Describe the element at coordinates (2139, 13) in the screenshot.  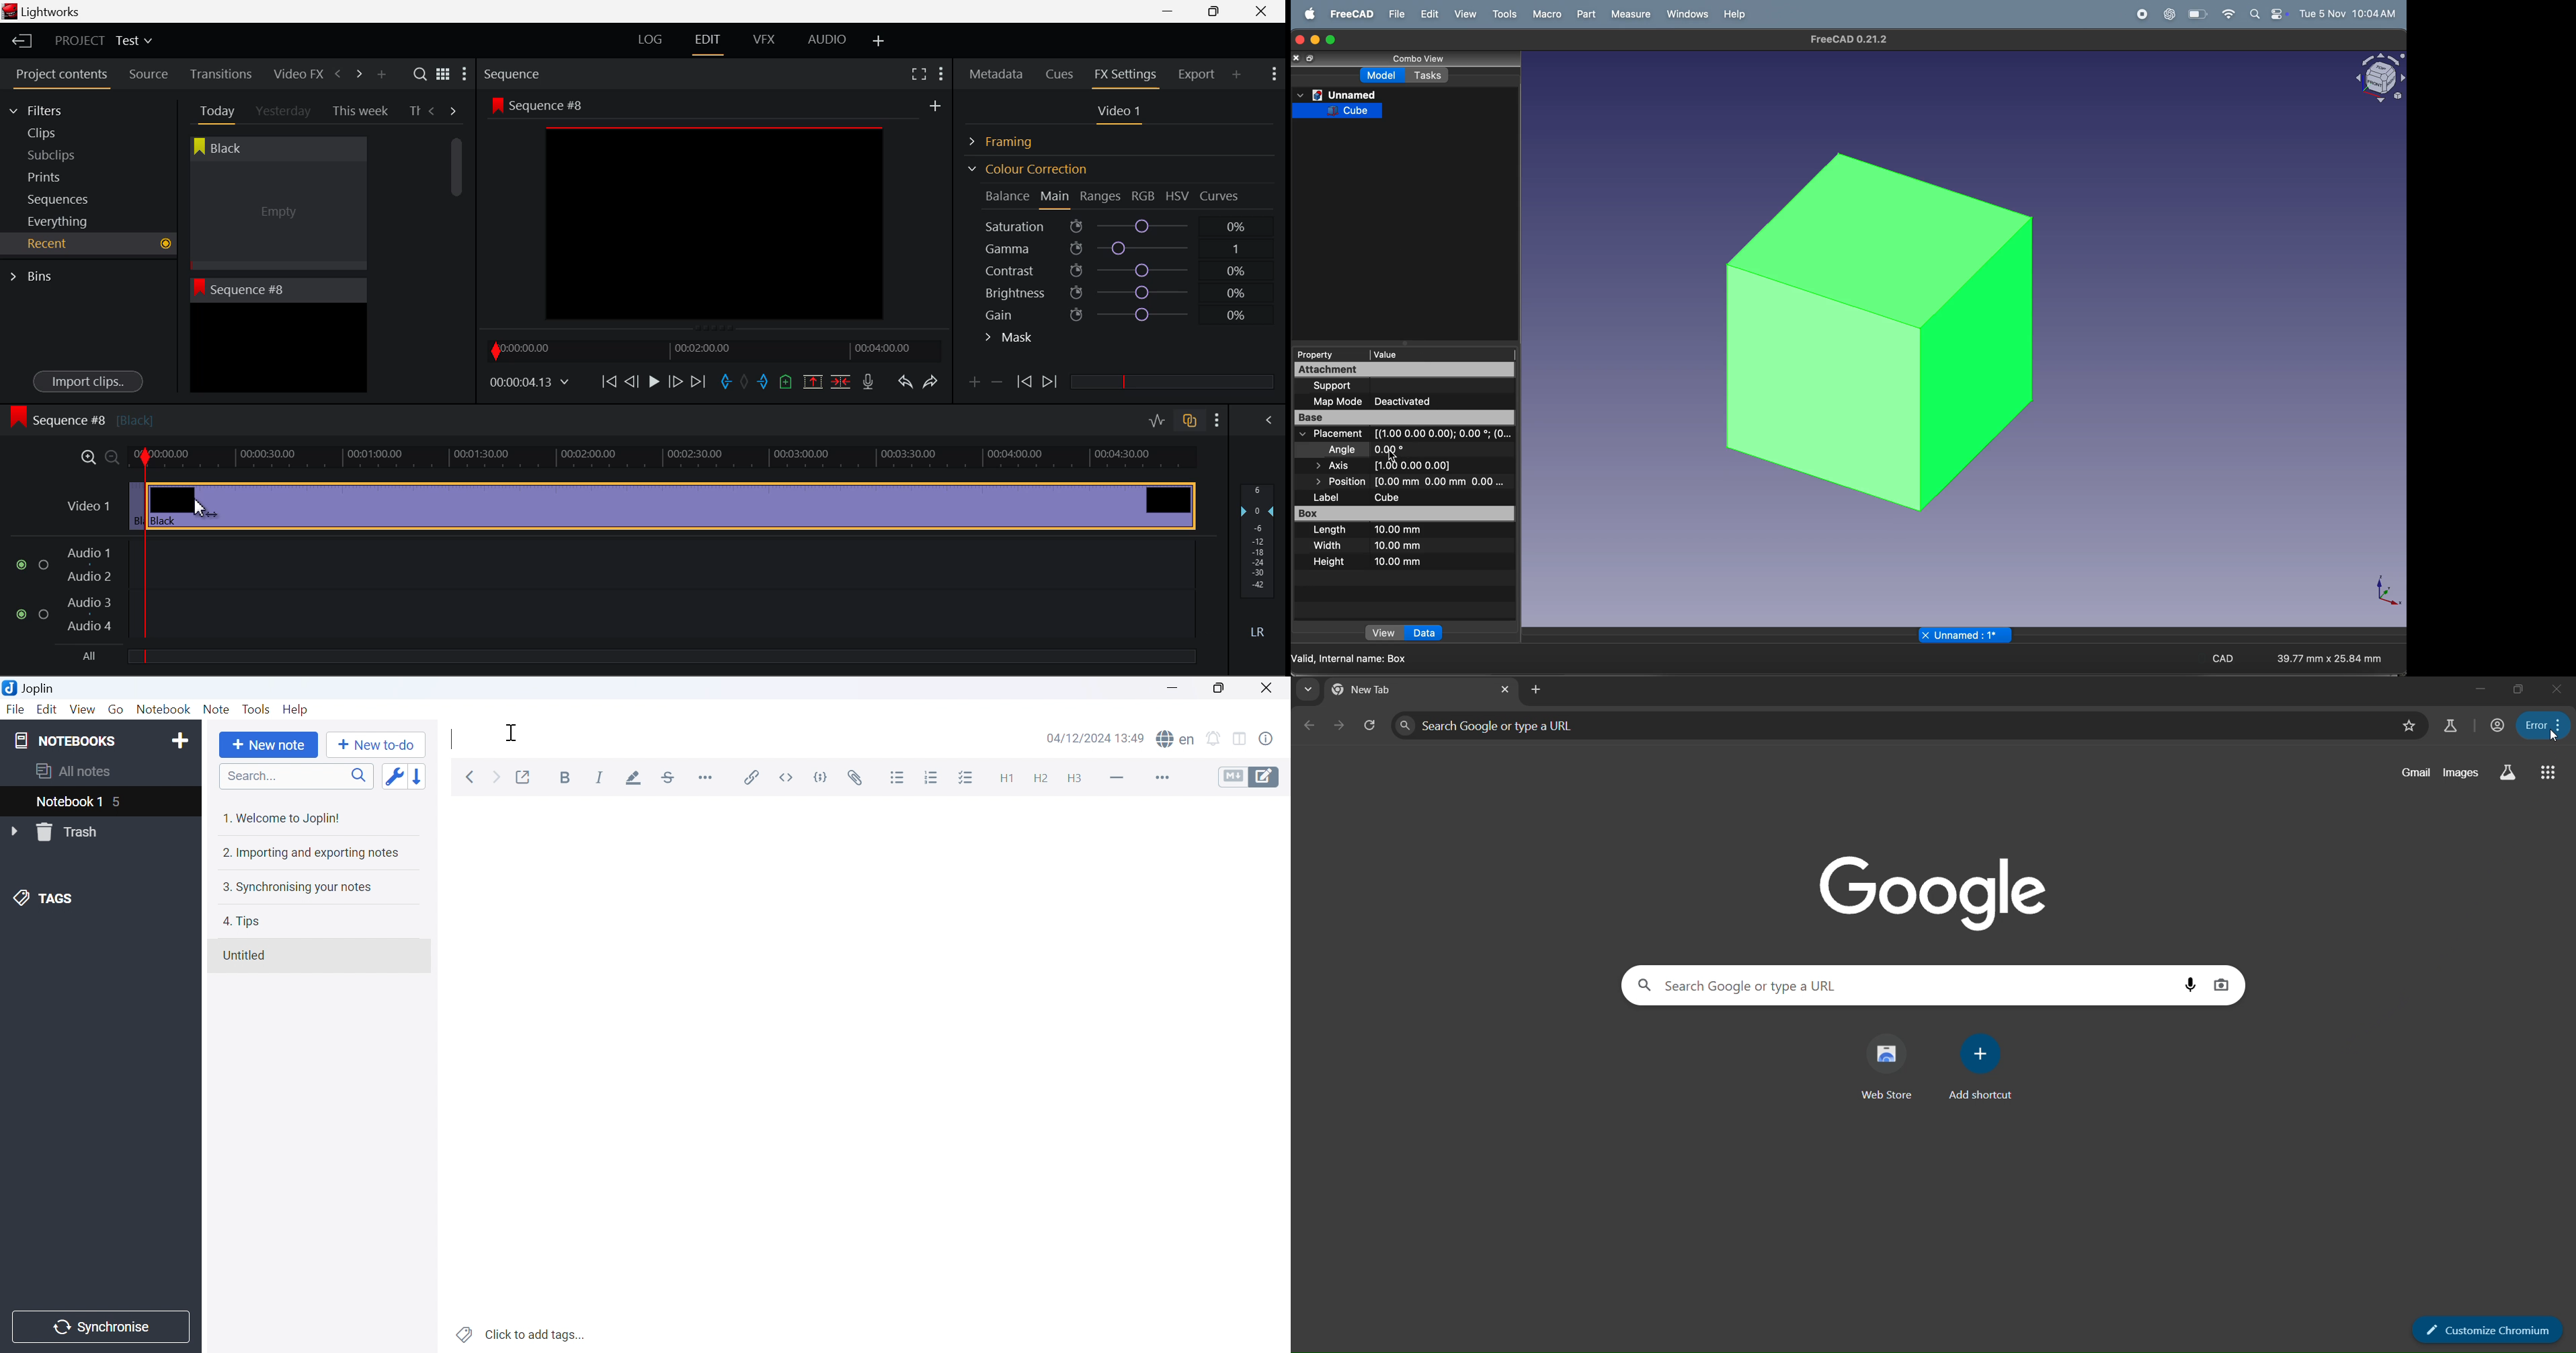
I see `record` at that location.